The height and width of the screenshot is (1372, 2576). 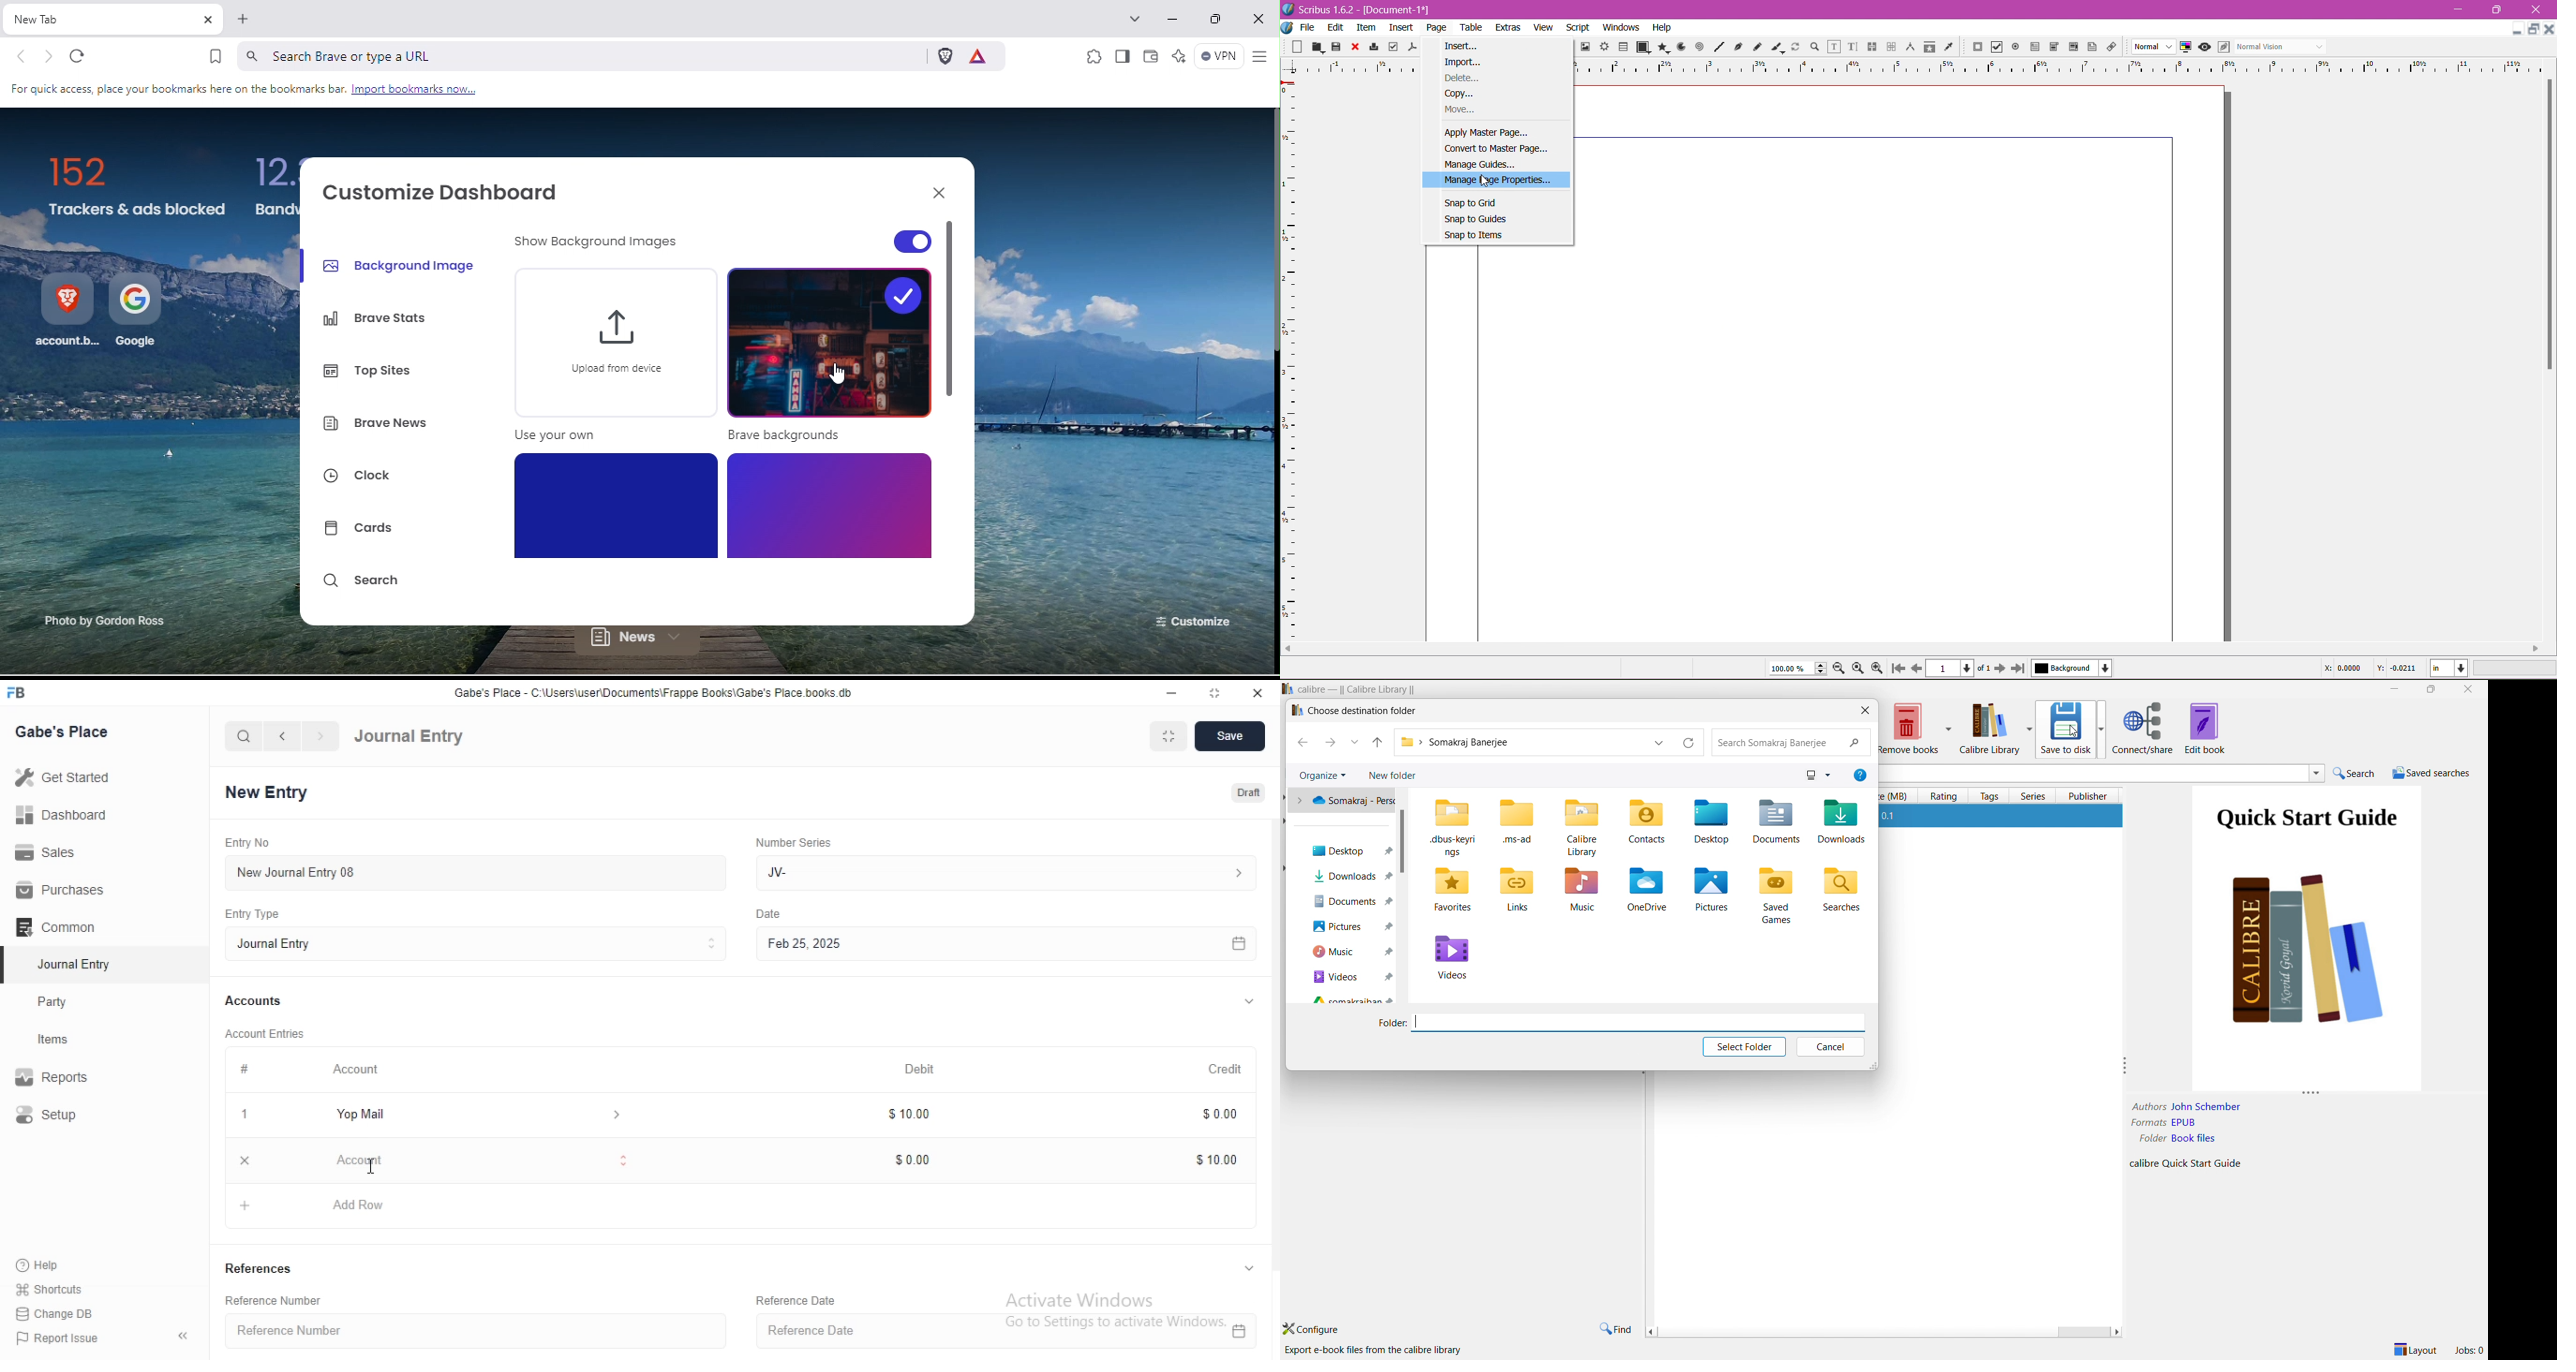 I want to click on Saved Games, so click(x=1777, y=898).